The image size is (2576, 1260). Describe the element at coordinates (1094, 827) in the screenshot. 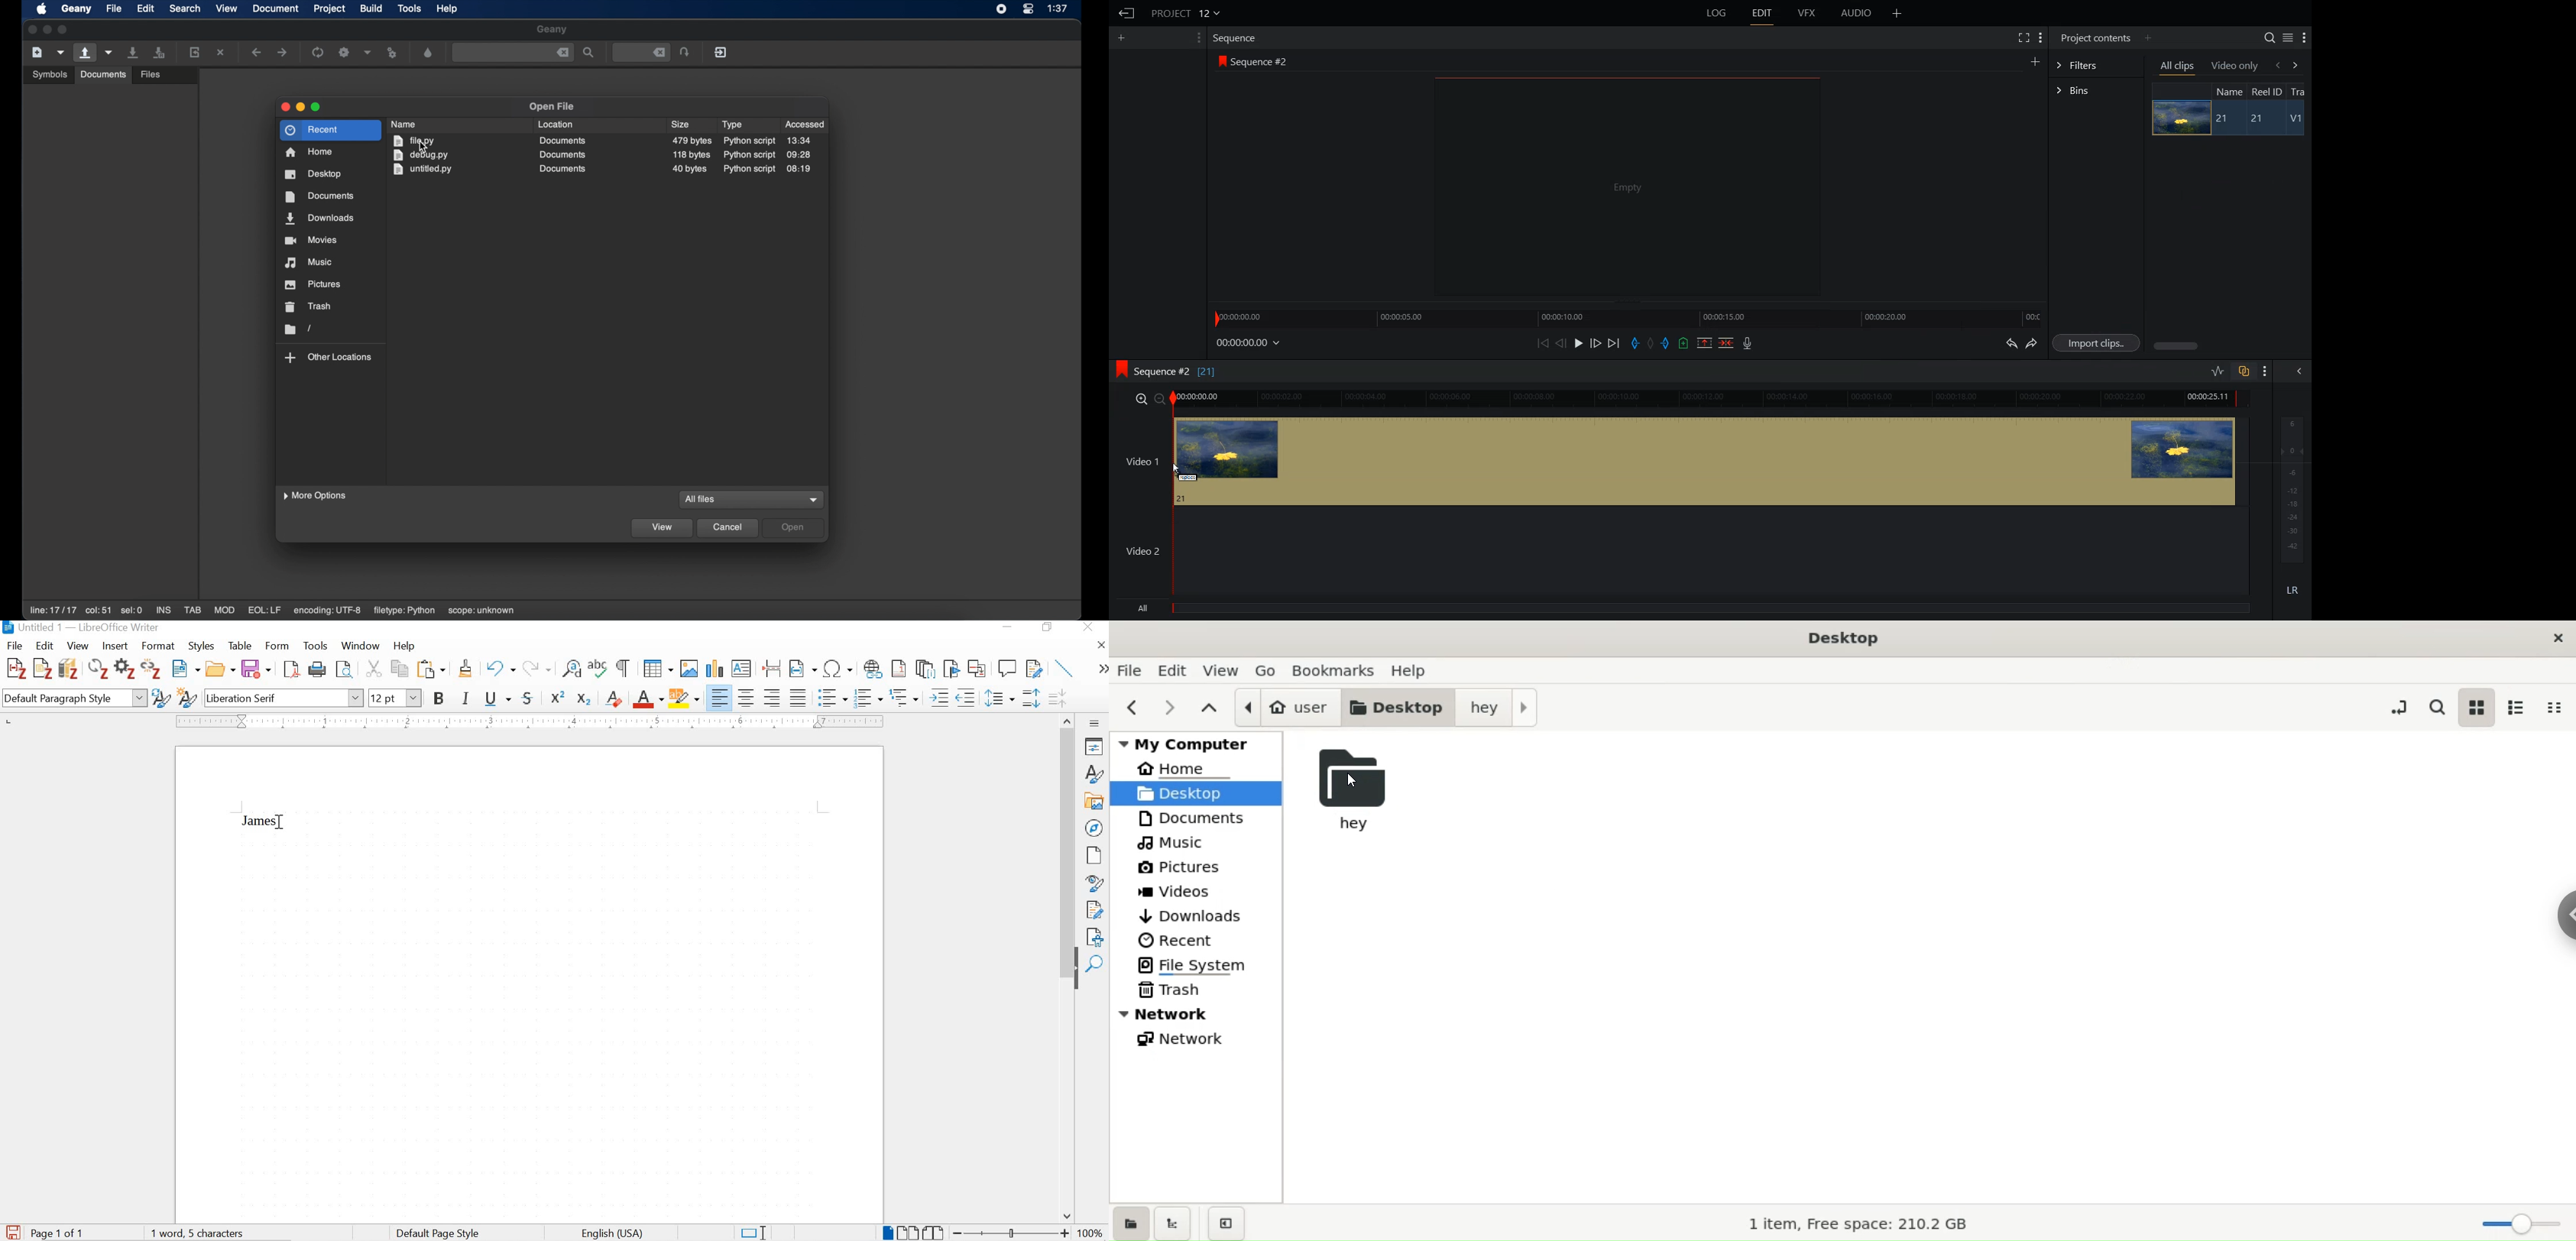

I see `navigator` at that location.